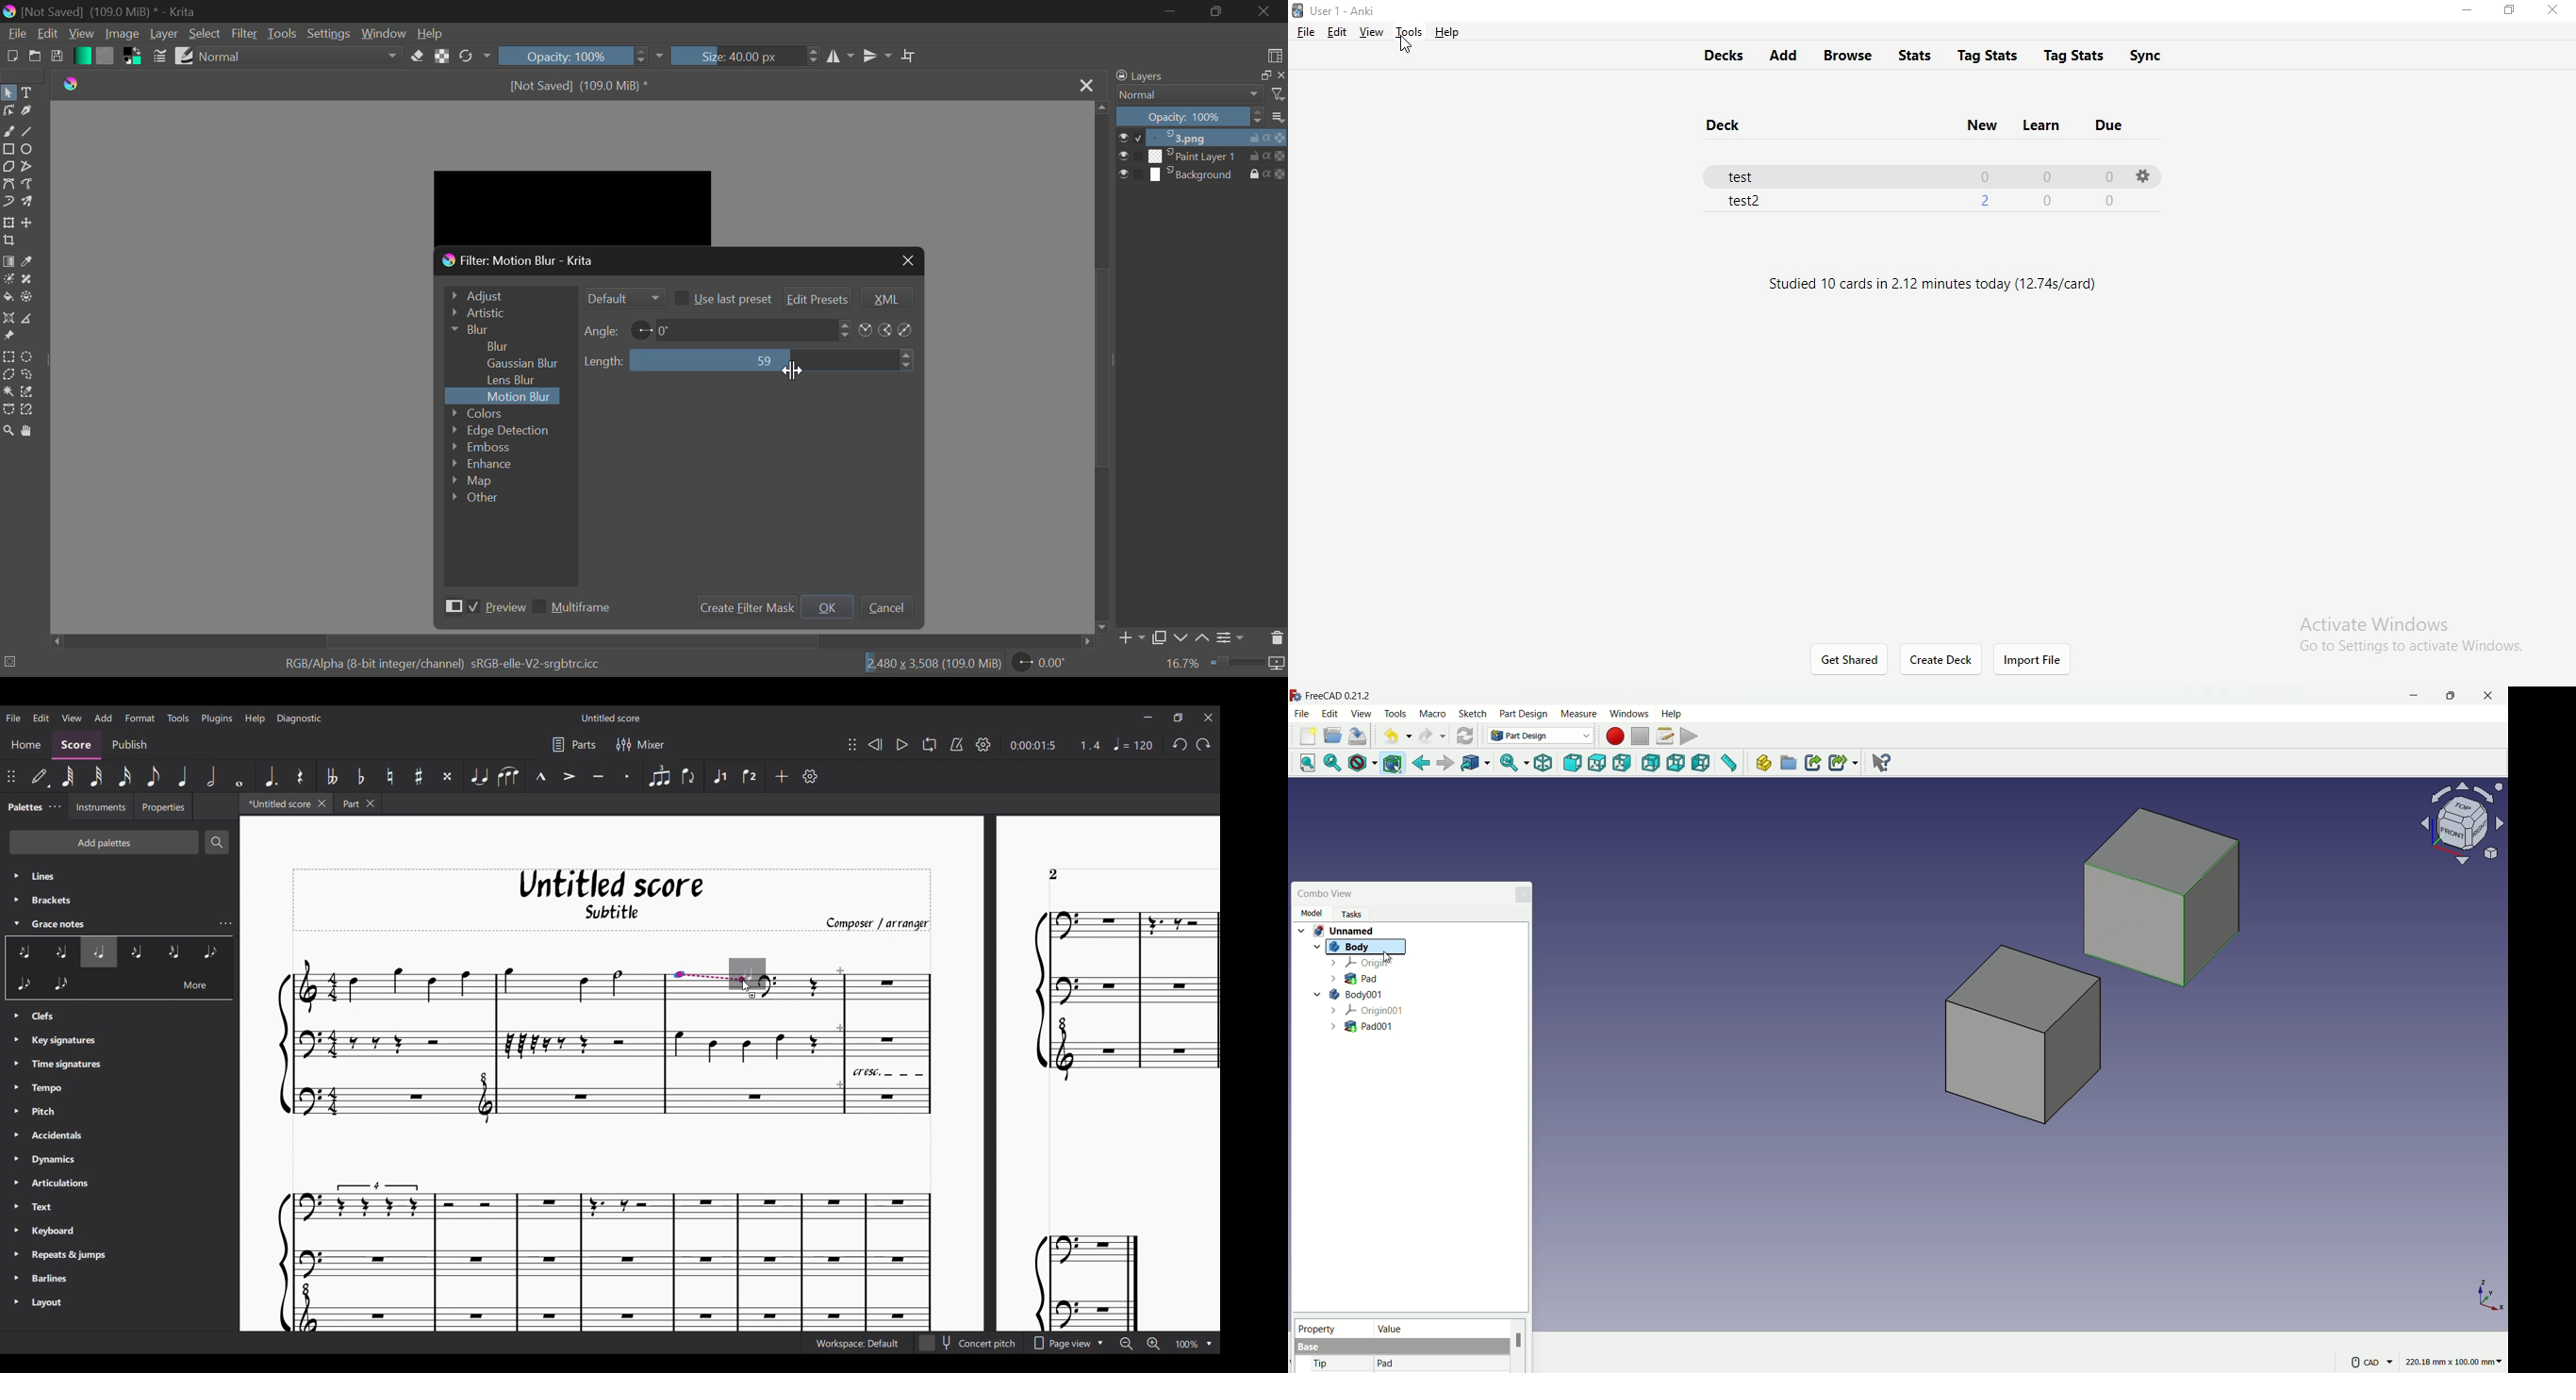 The height and width of the screenshot is (1400, 2576). I want to click on Emboss, so click(480, 447).